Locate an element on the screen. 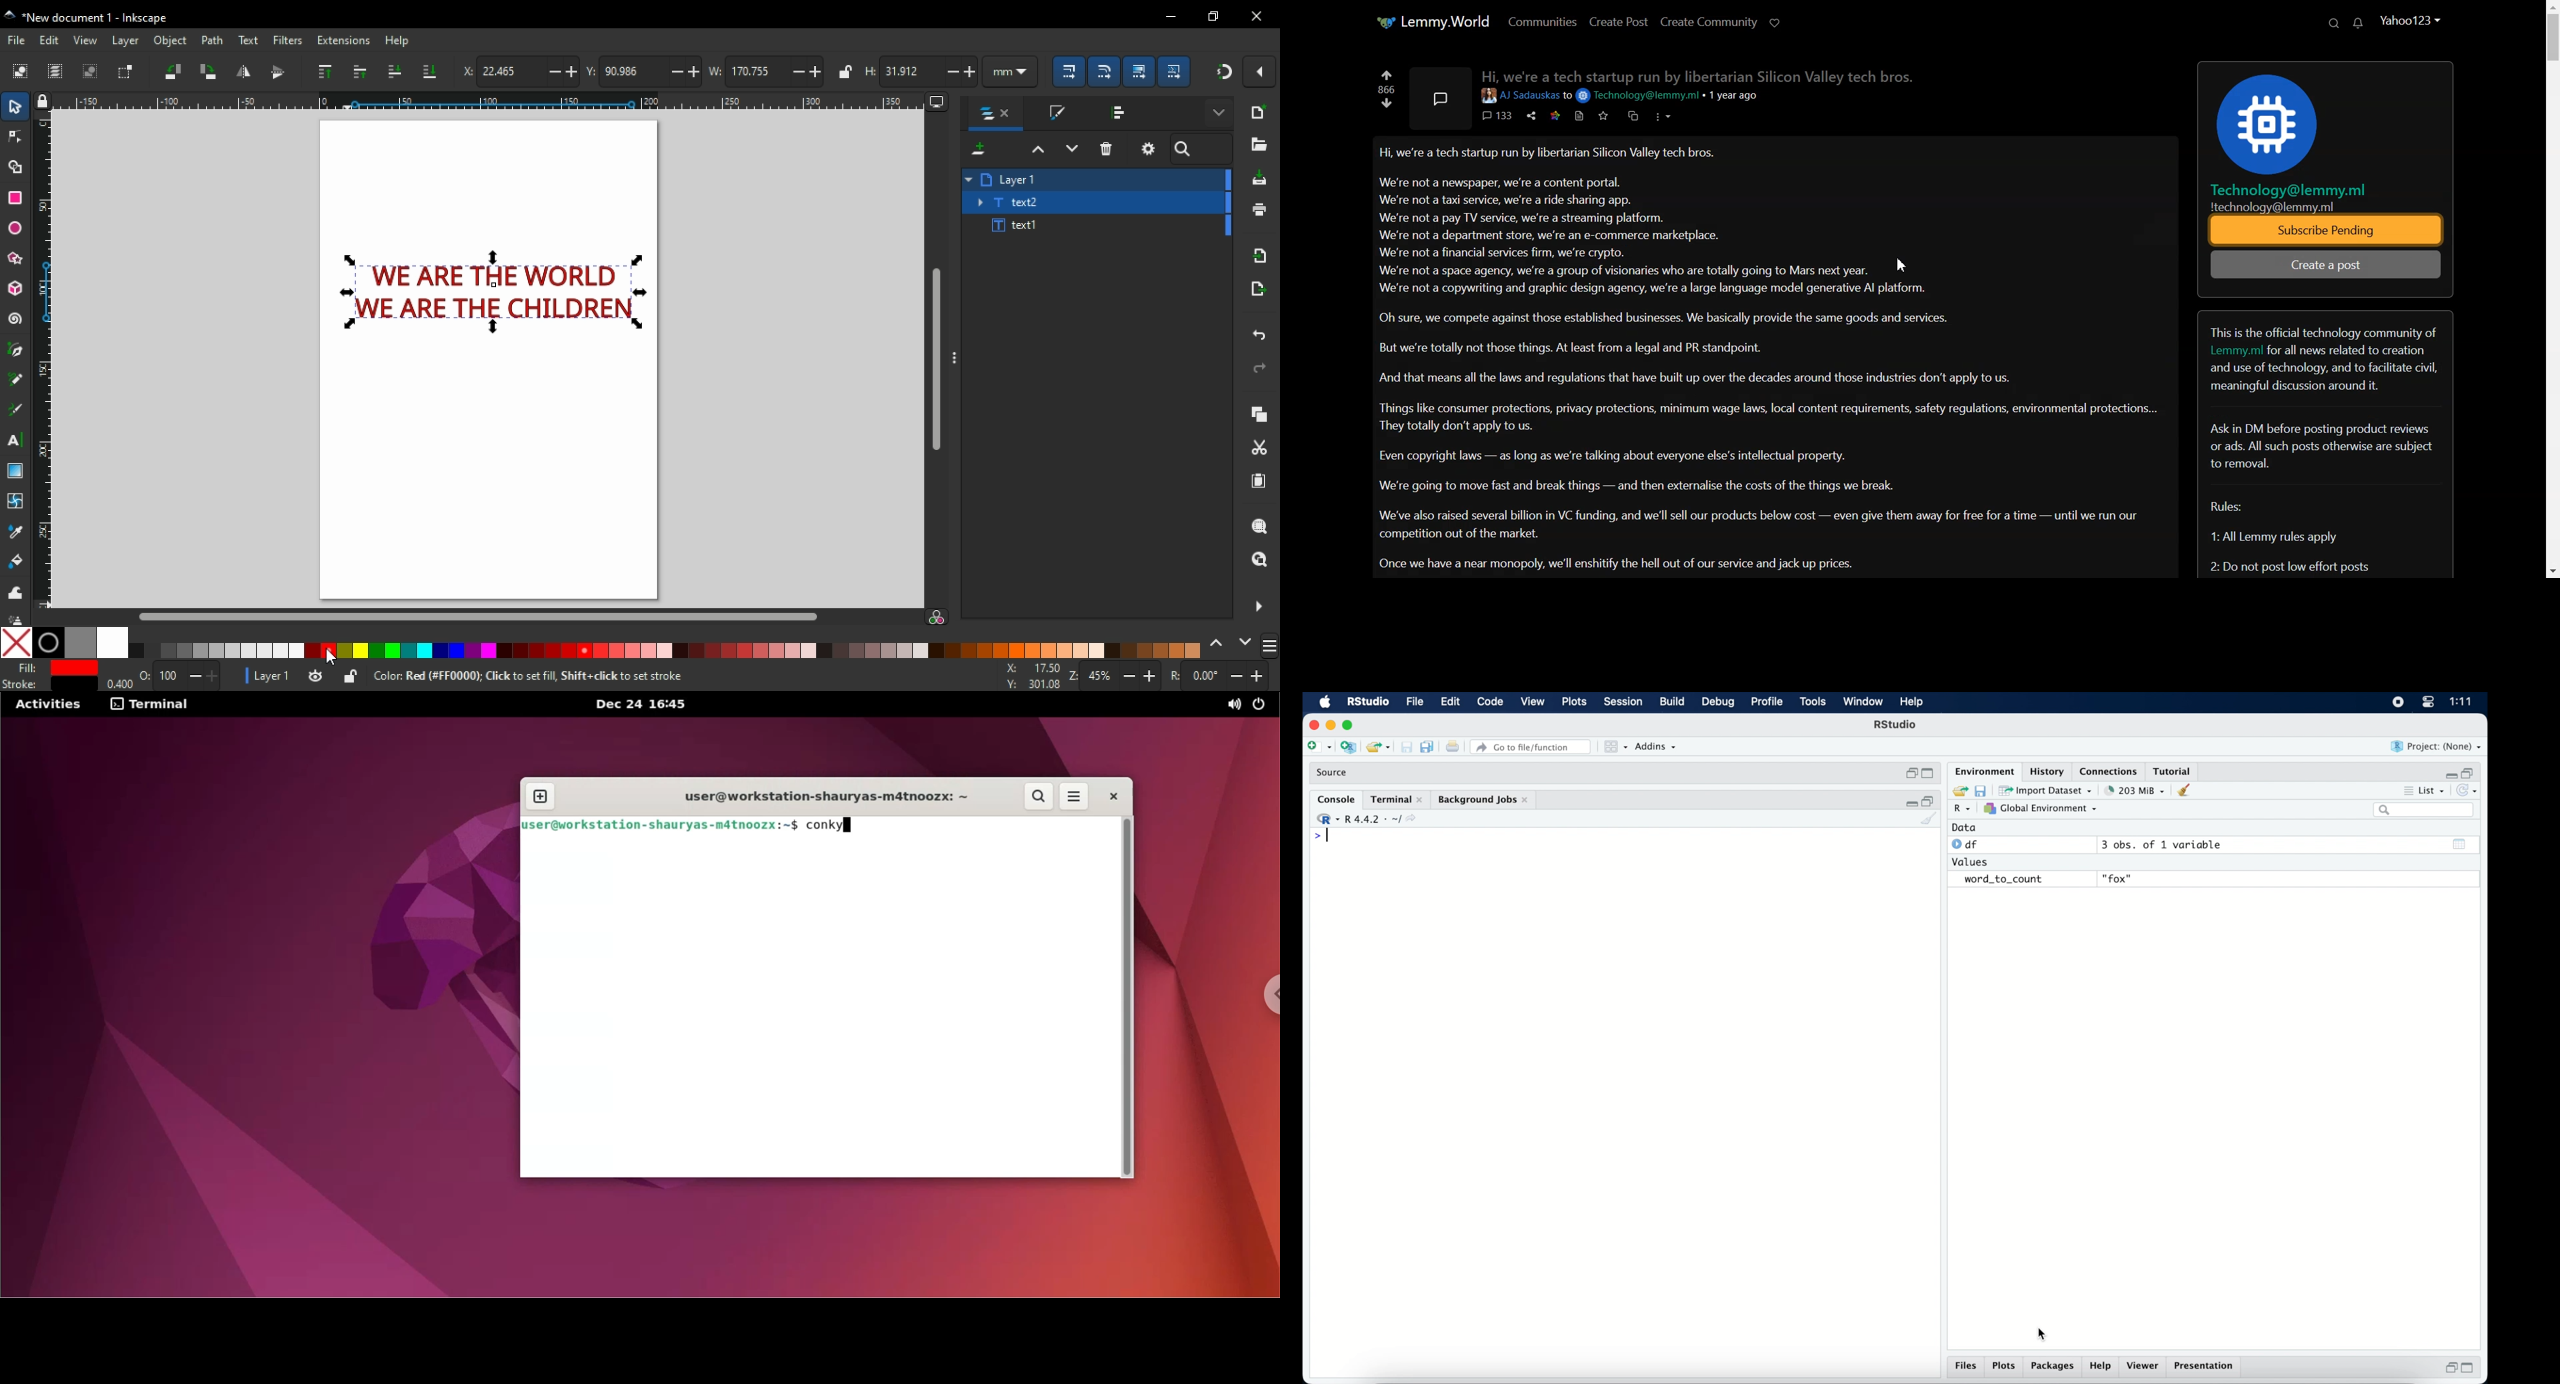 Image resolution: width=2576 pixels, height=1400 pixels. debug is located at coordinates (1719, 703).